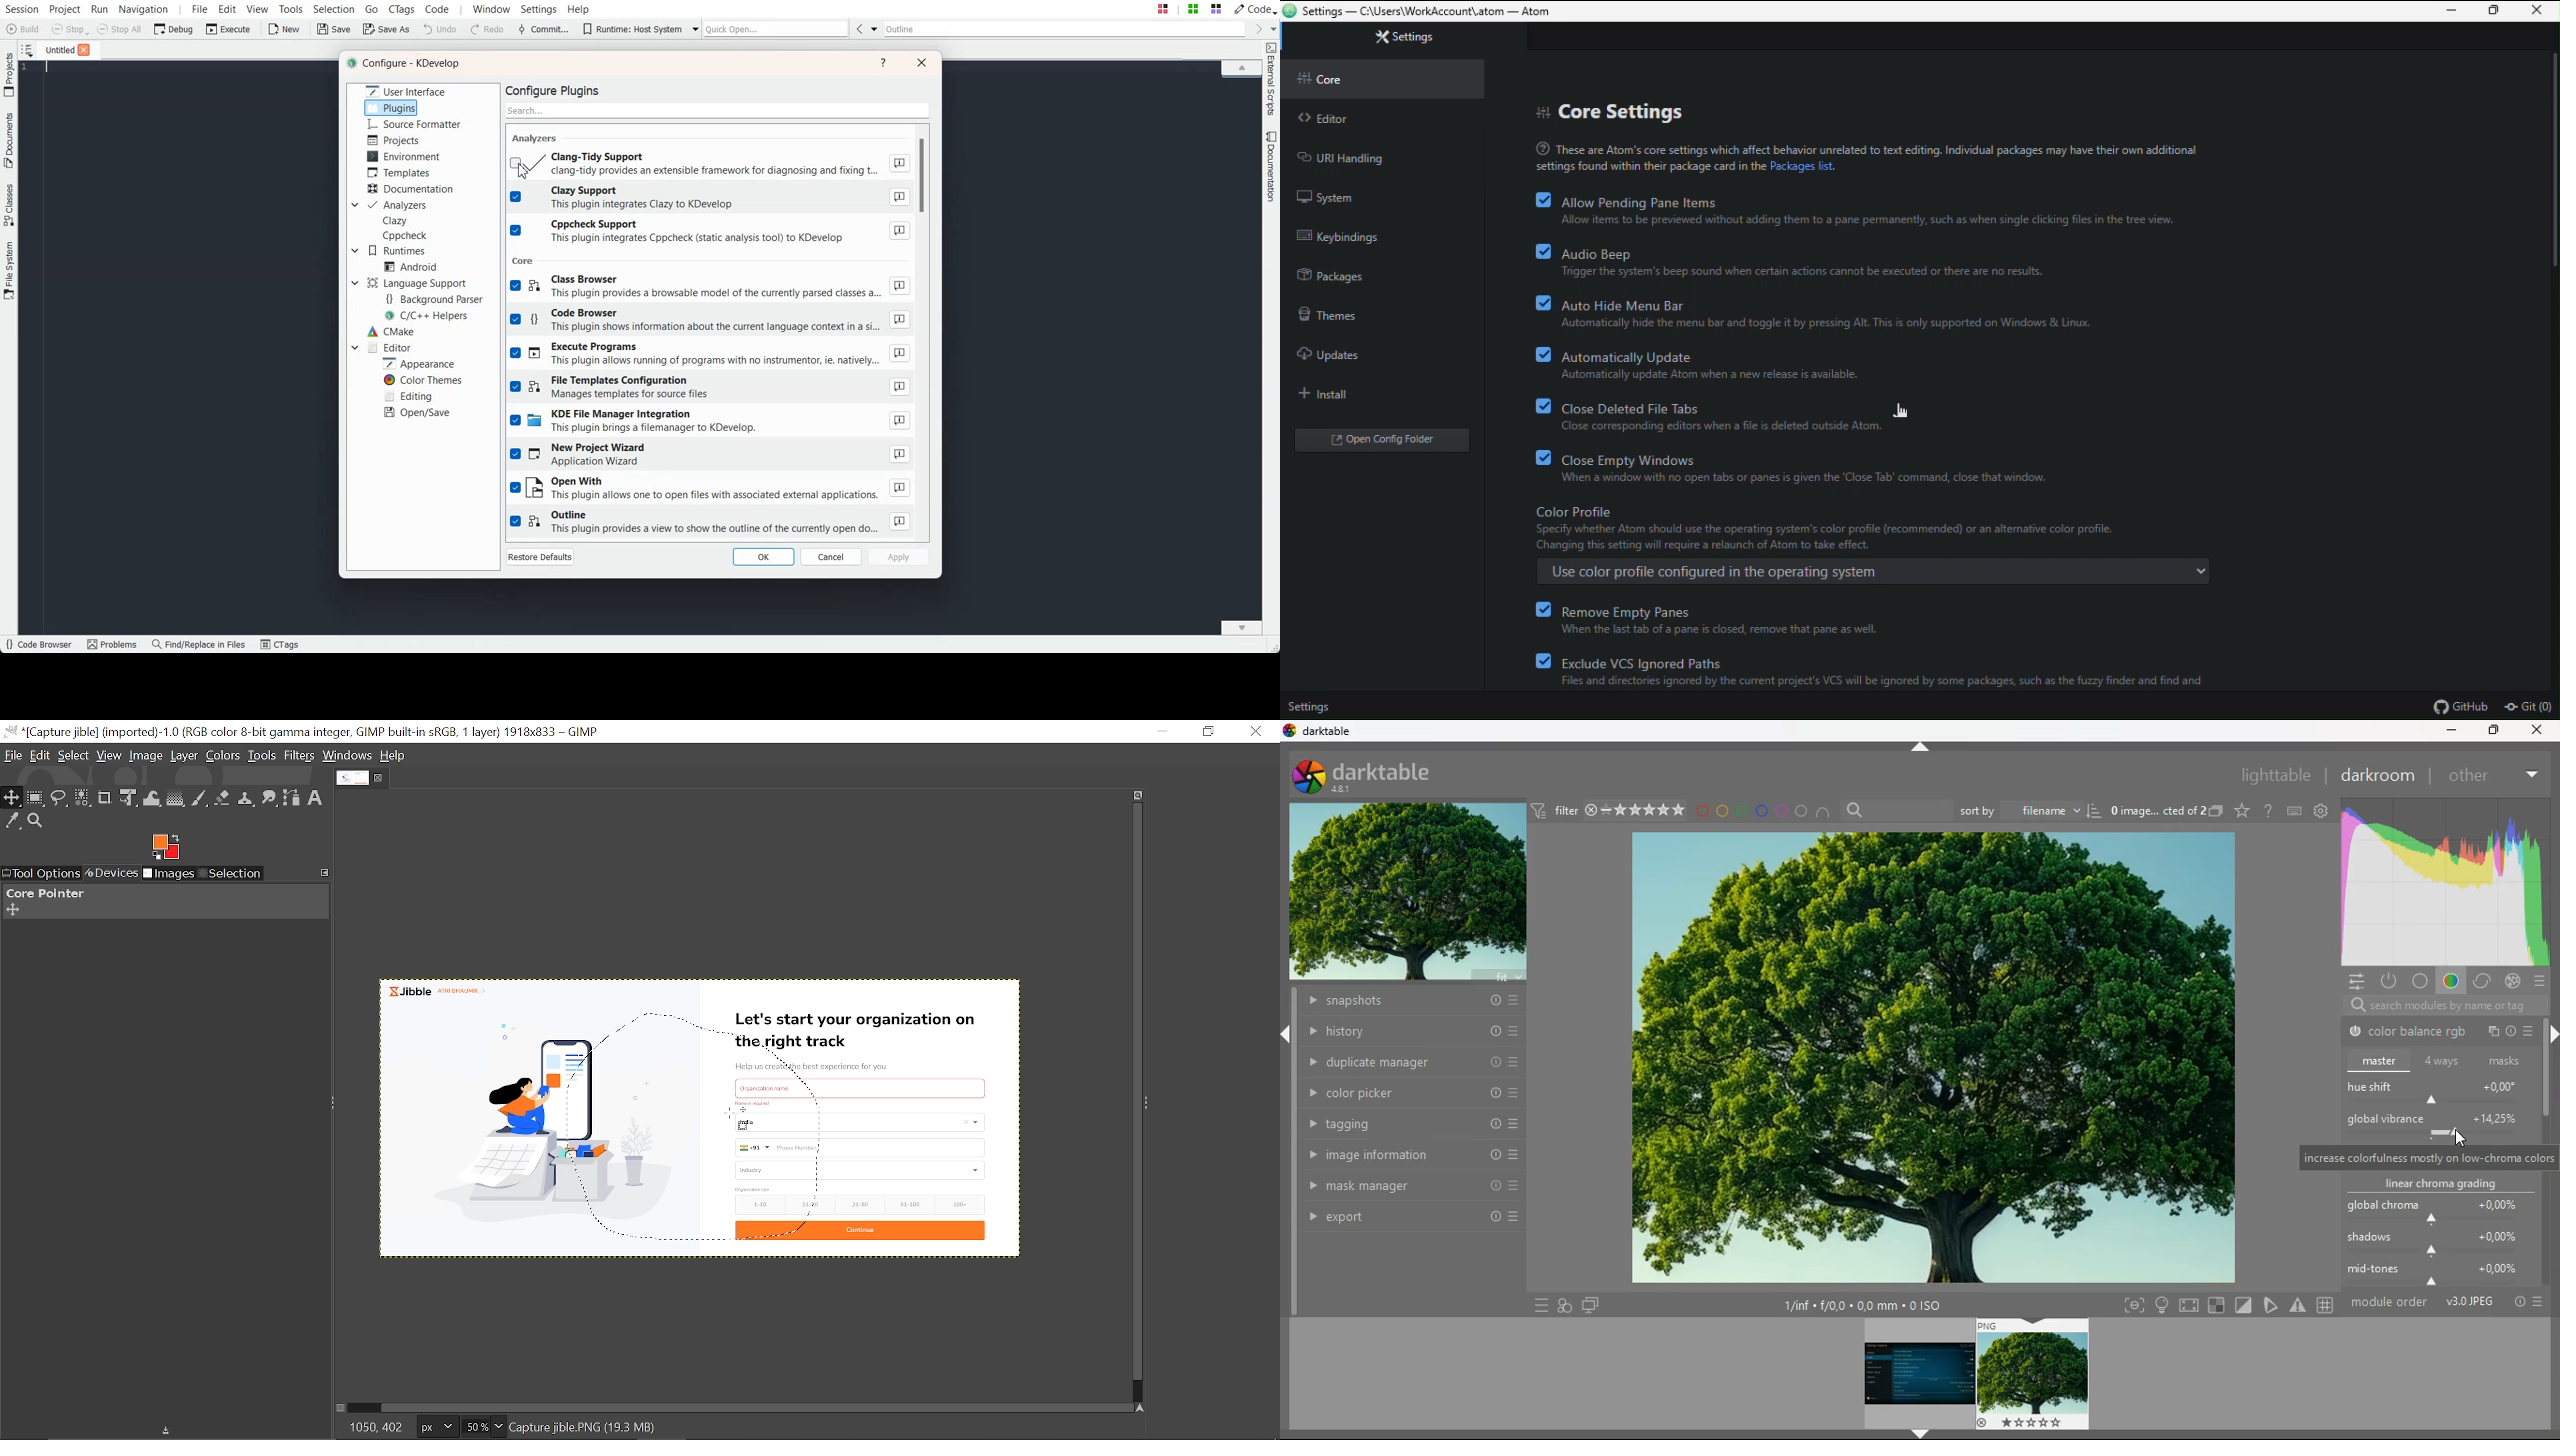 This screenshot has width=2576, height=1456. What do you see at coordinates (2388, 980) in the screenshot?
I see `power` at bounding box center [2388, 980].